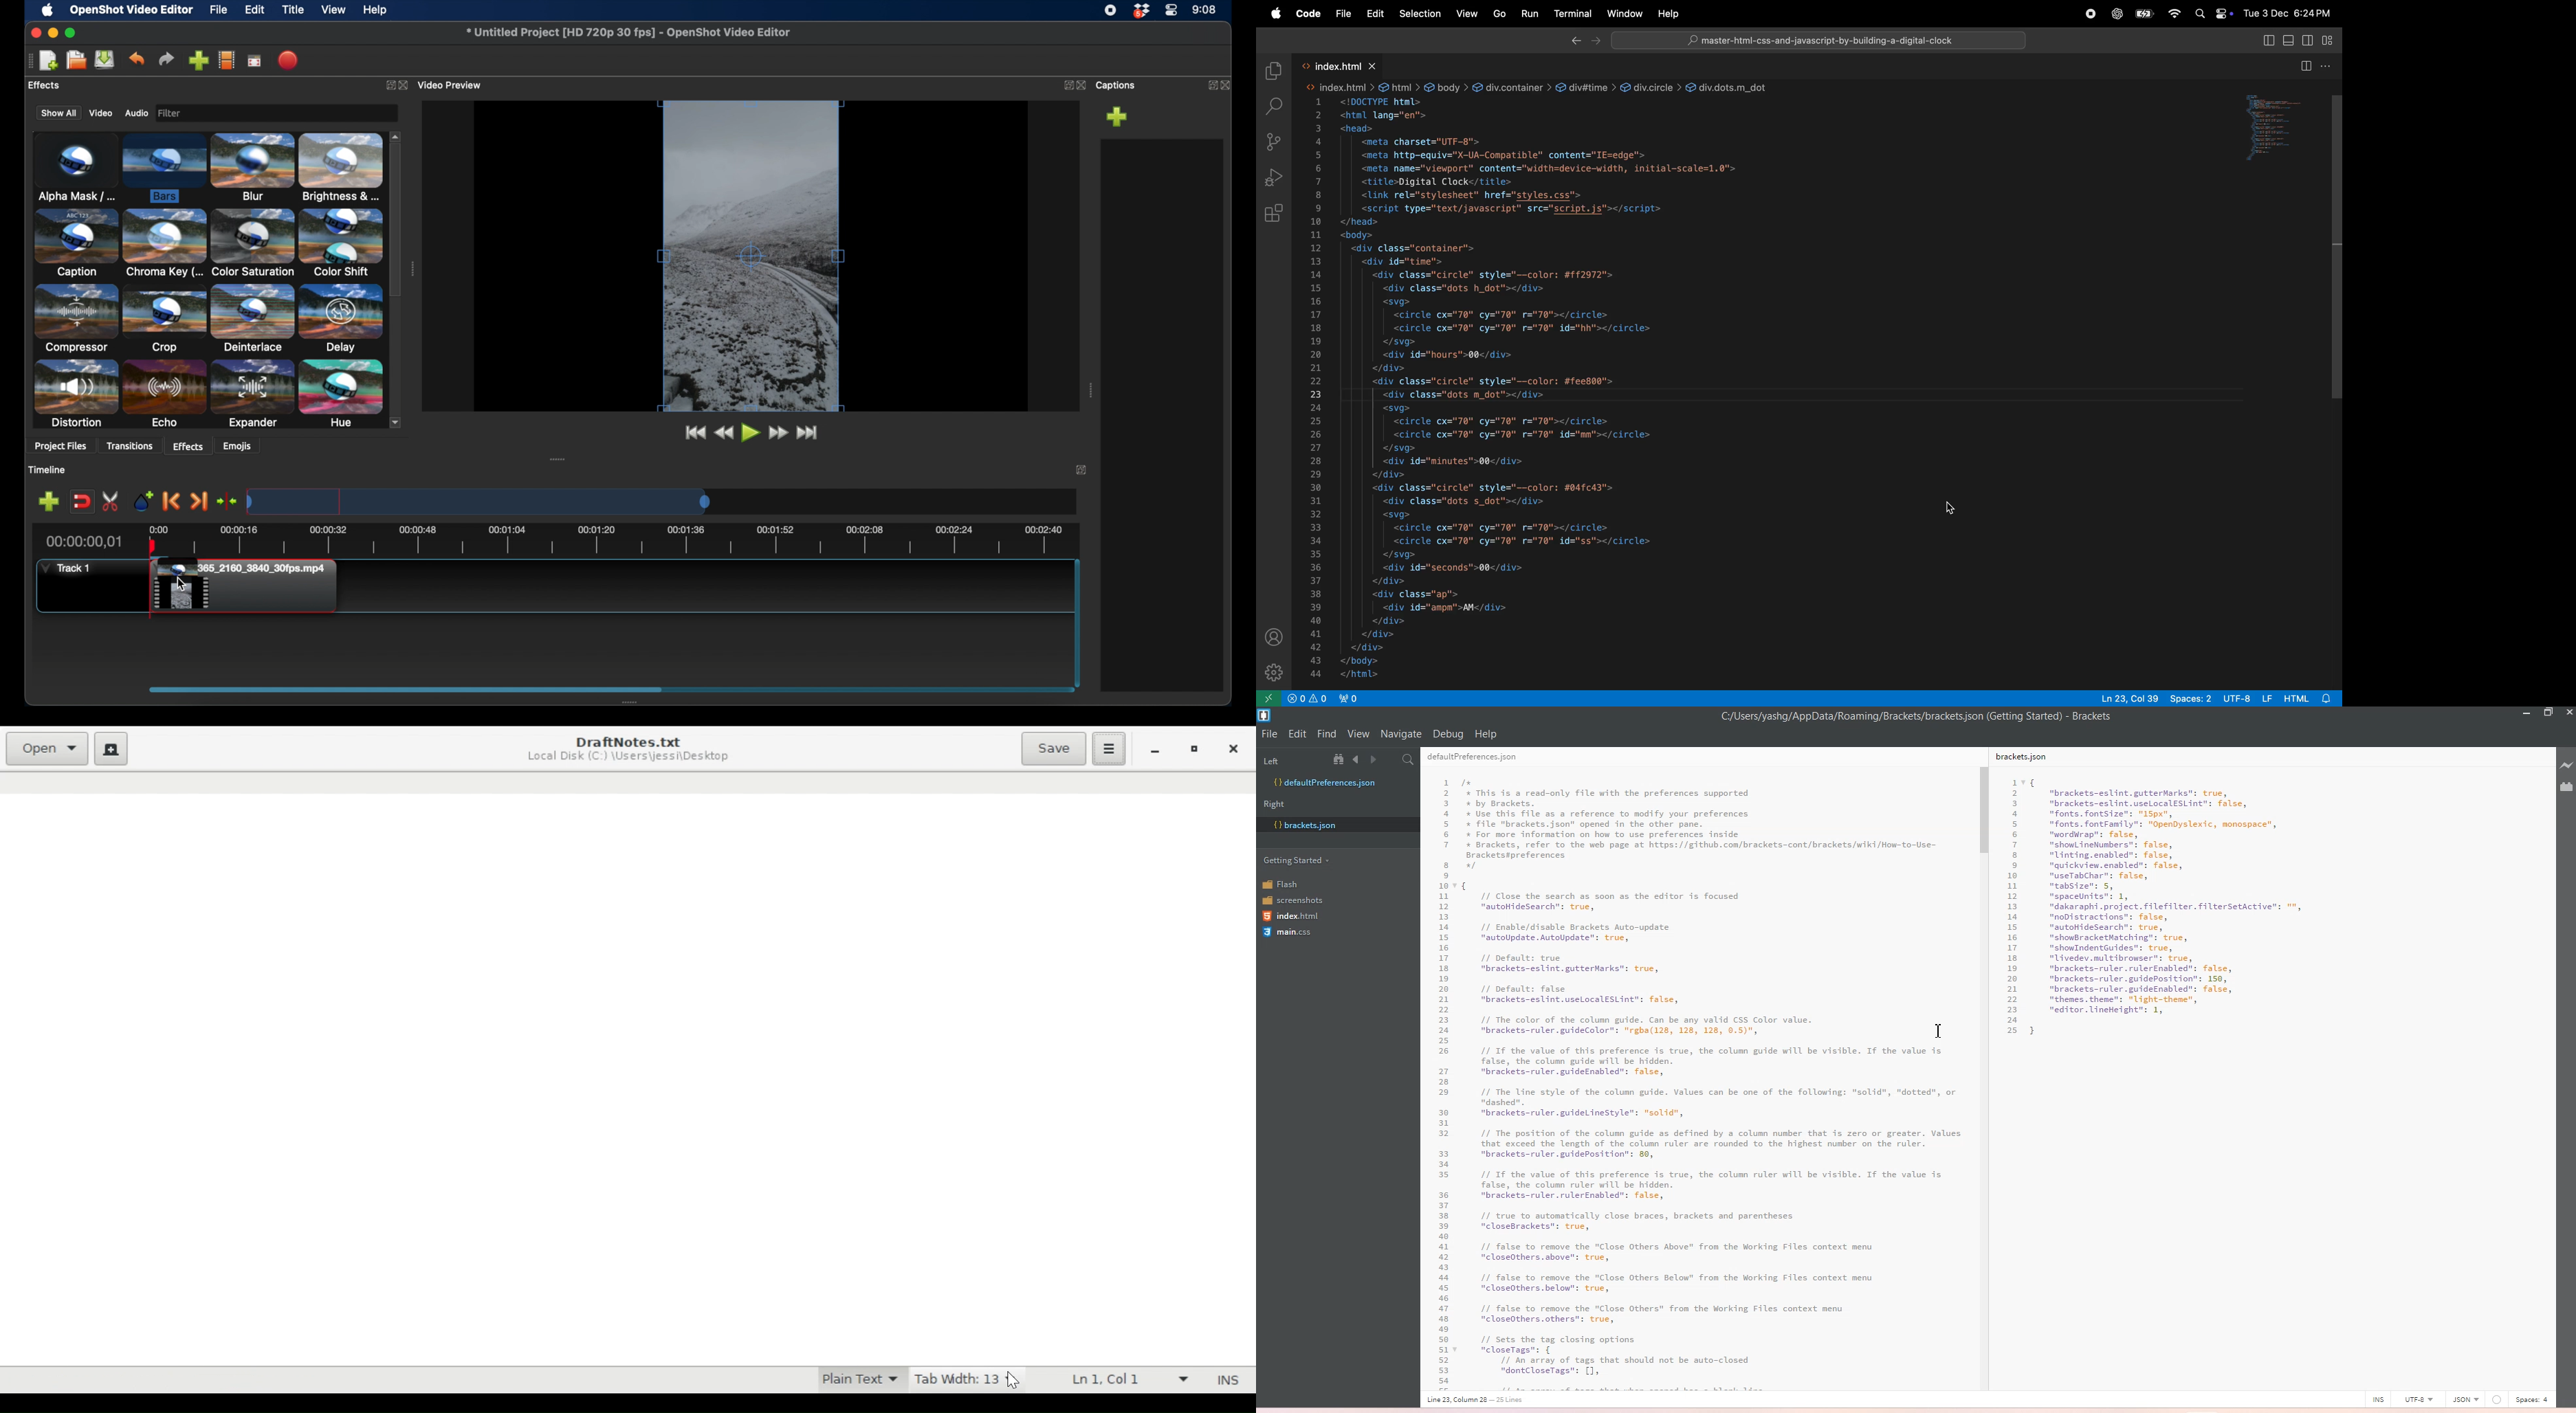 The height and width of the screenshot is (1428, 2576). I want to click on Text Cursor, so click(1940, 1031).